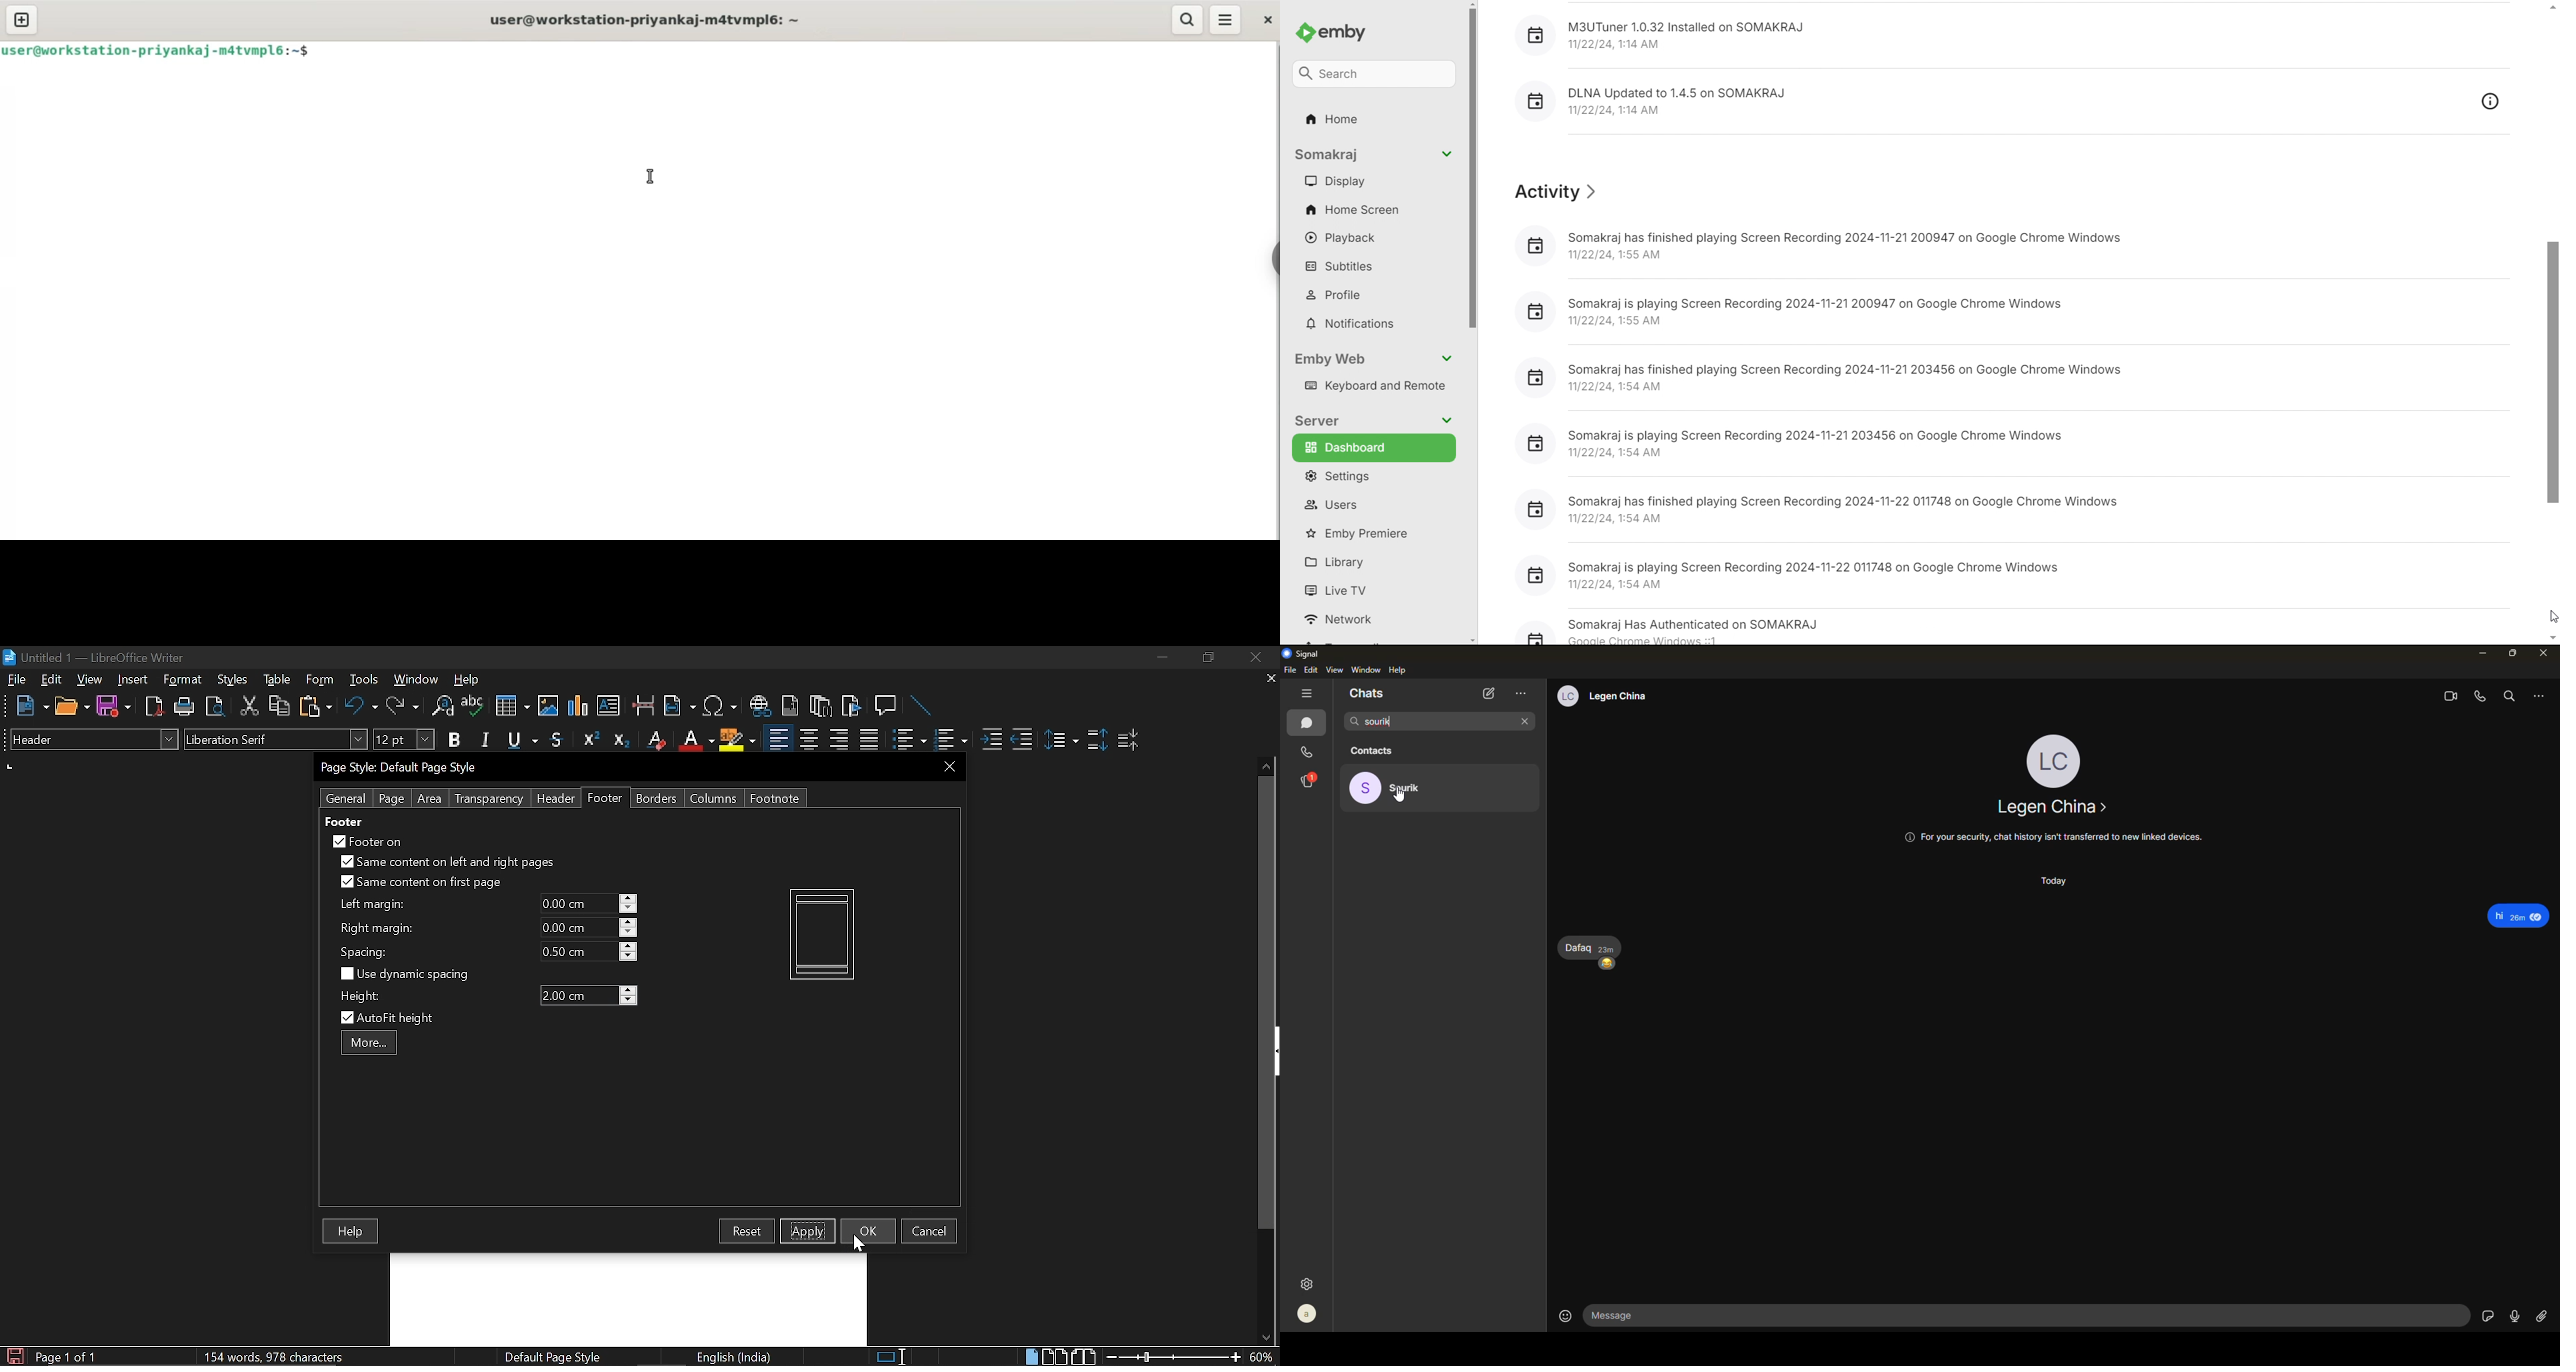 The image size is (2576, 1372). Describe the element at coordinates (722, 706) in the screenshot. I see `Insert symbol` at that location.